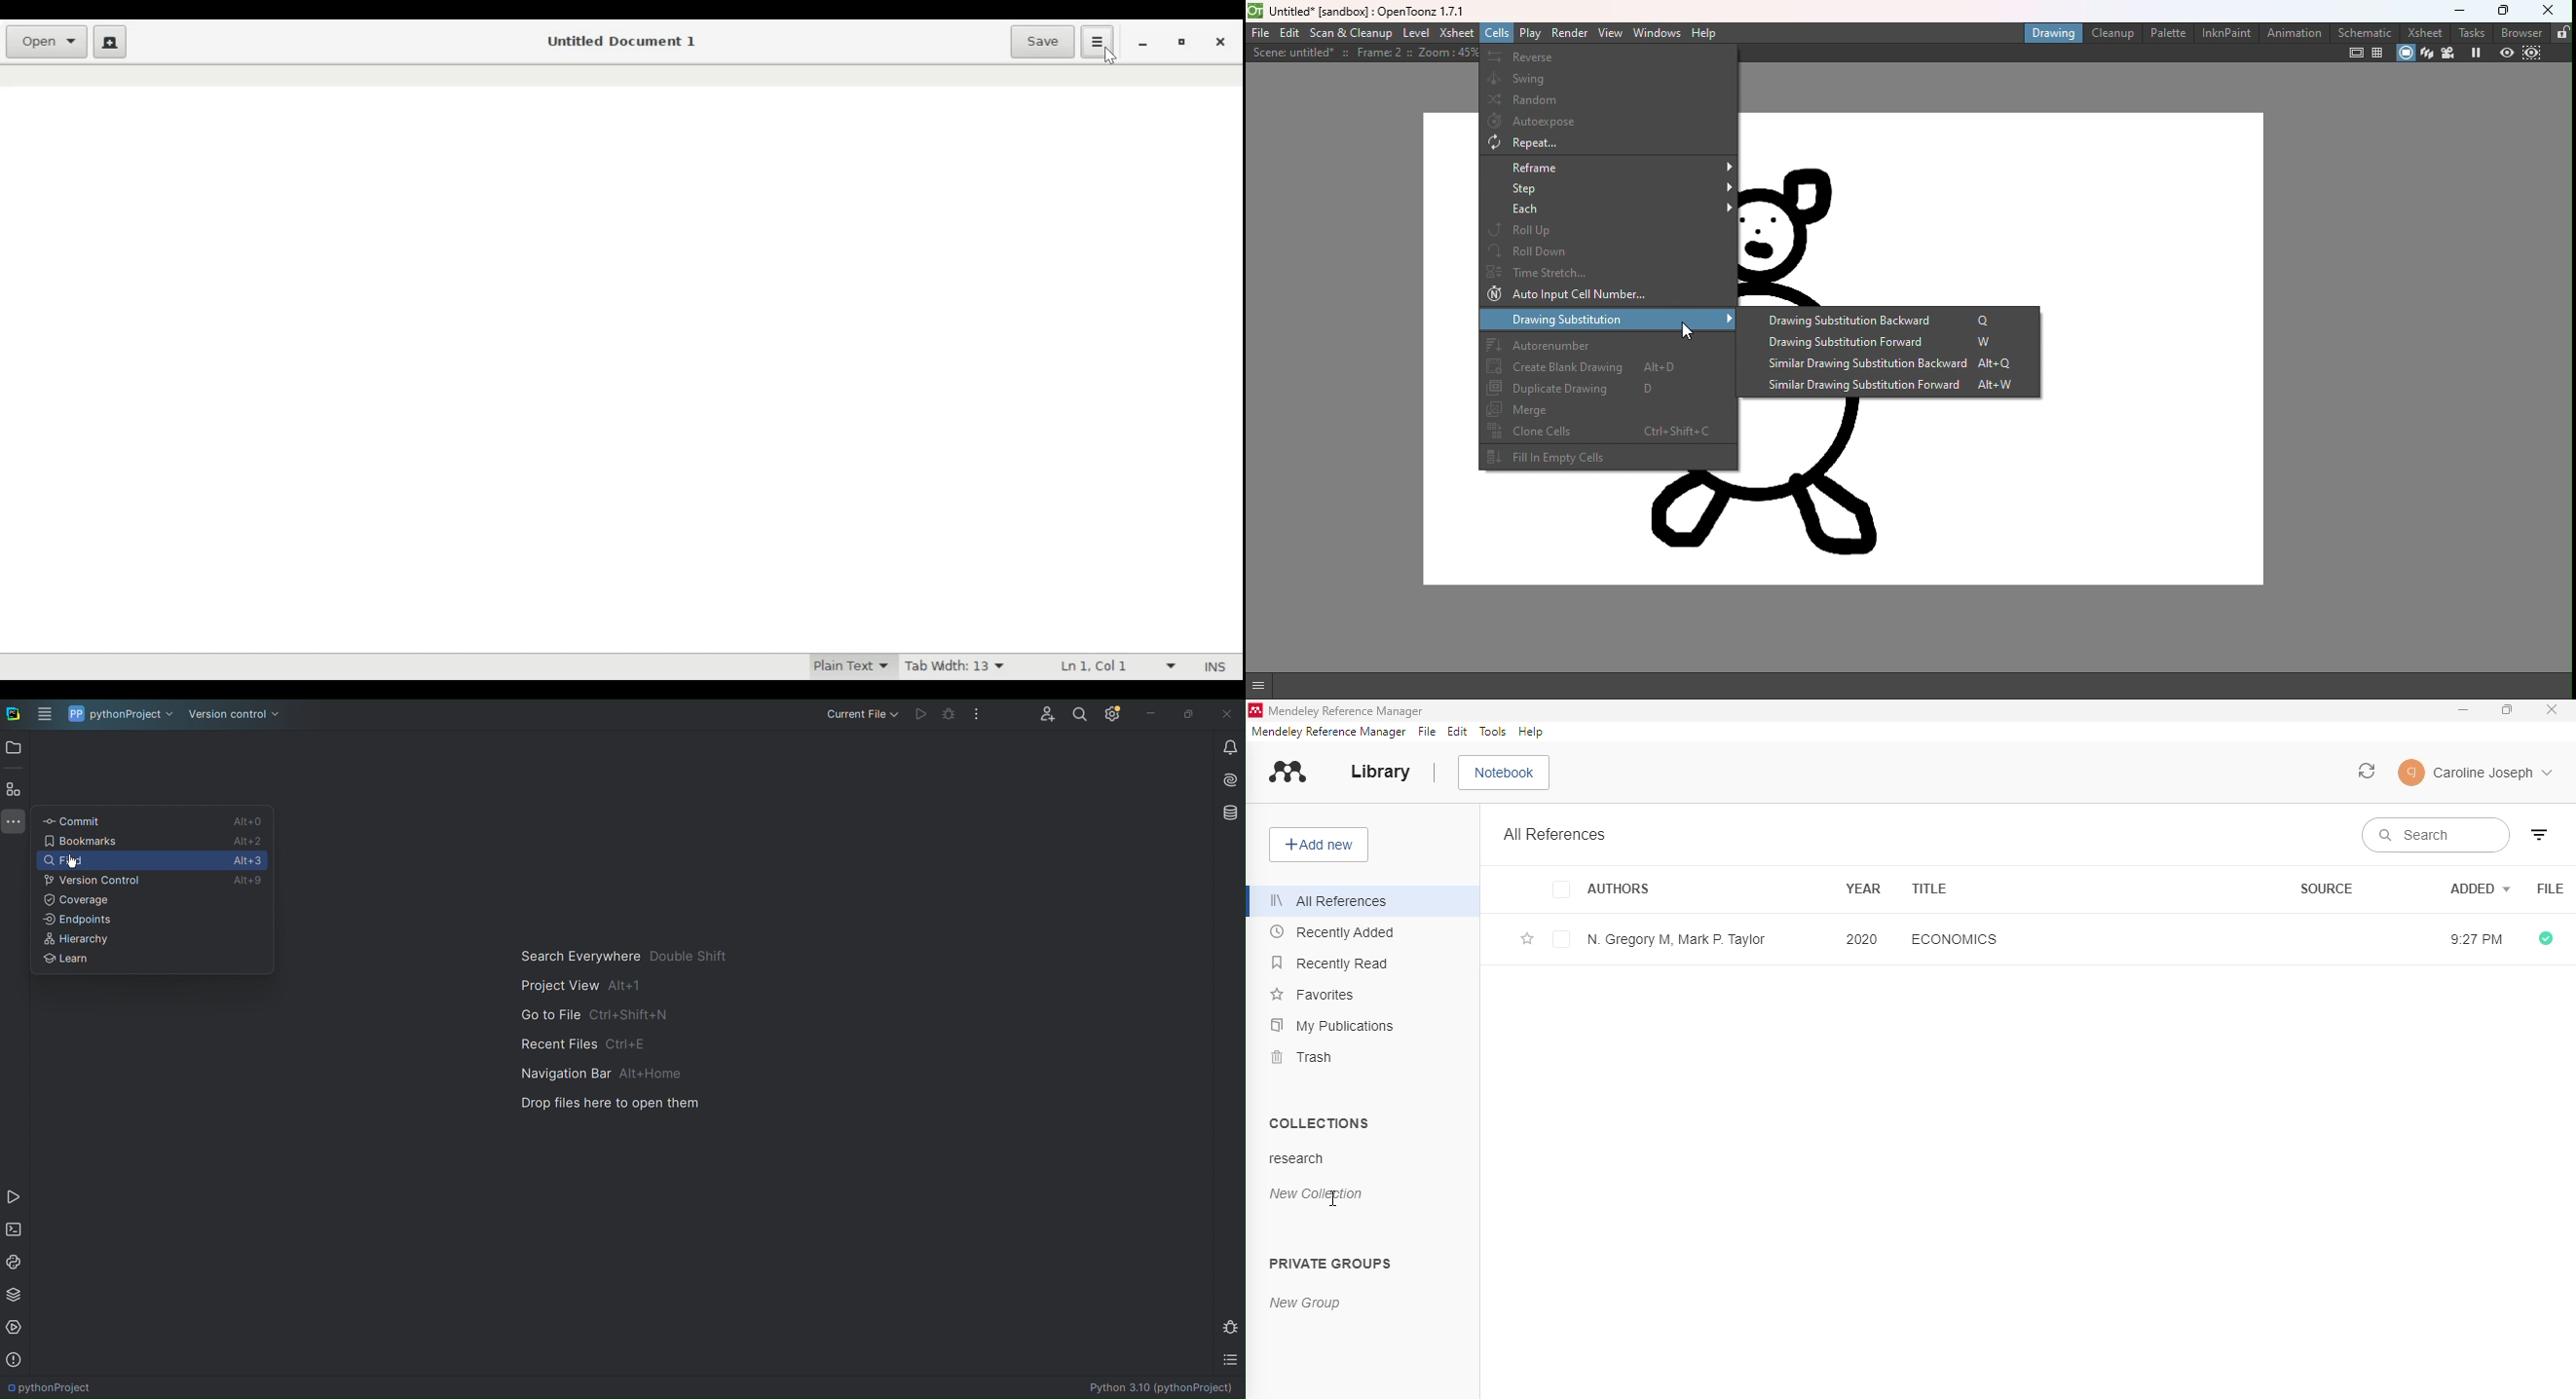  Describe the element at coordinates (14, 1293) in the screenshot. I see `Python Packages` at that location.